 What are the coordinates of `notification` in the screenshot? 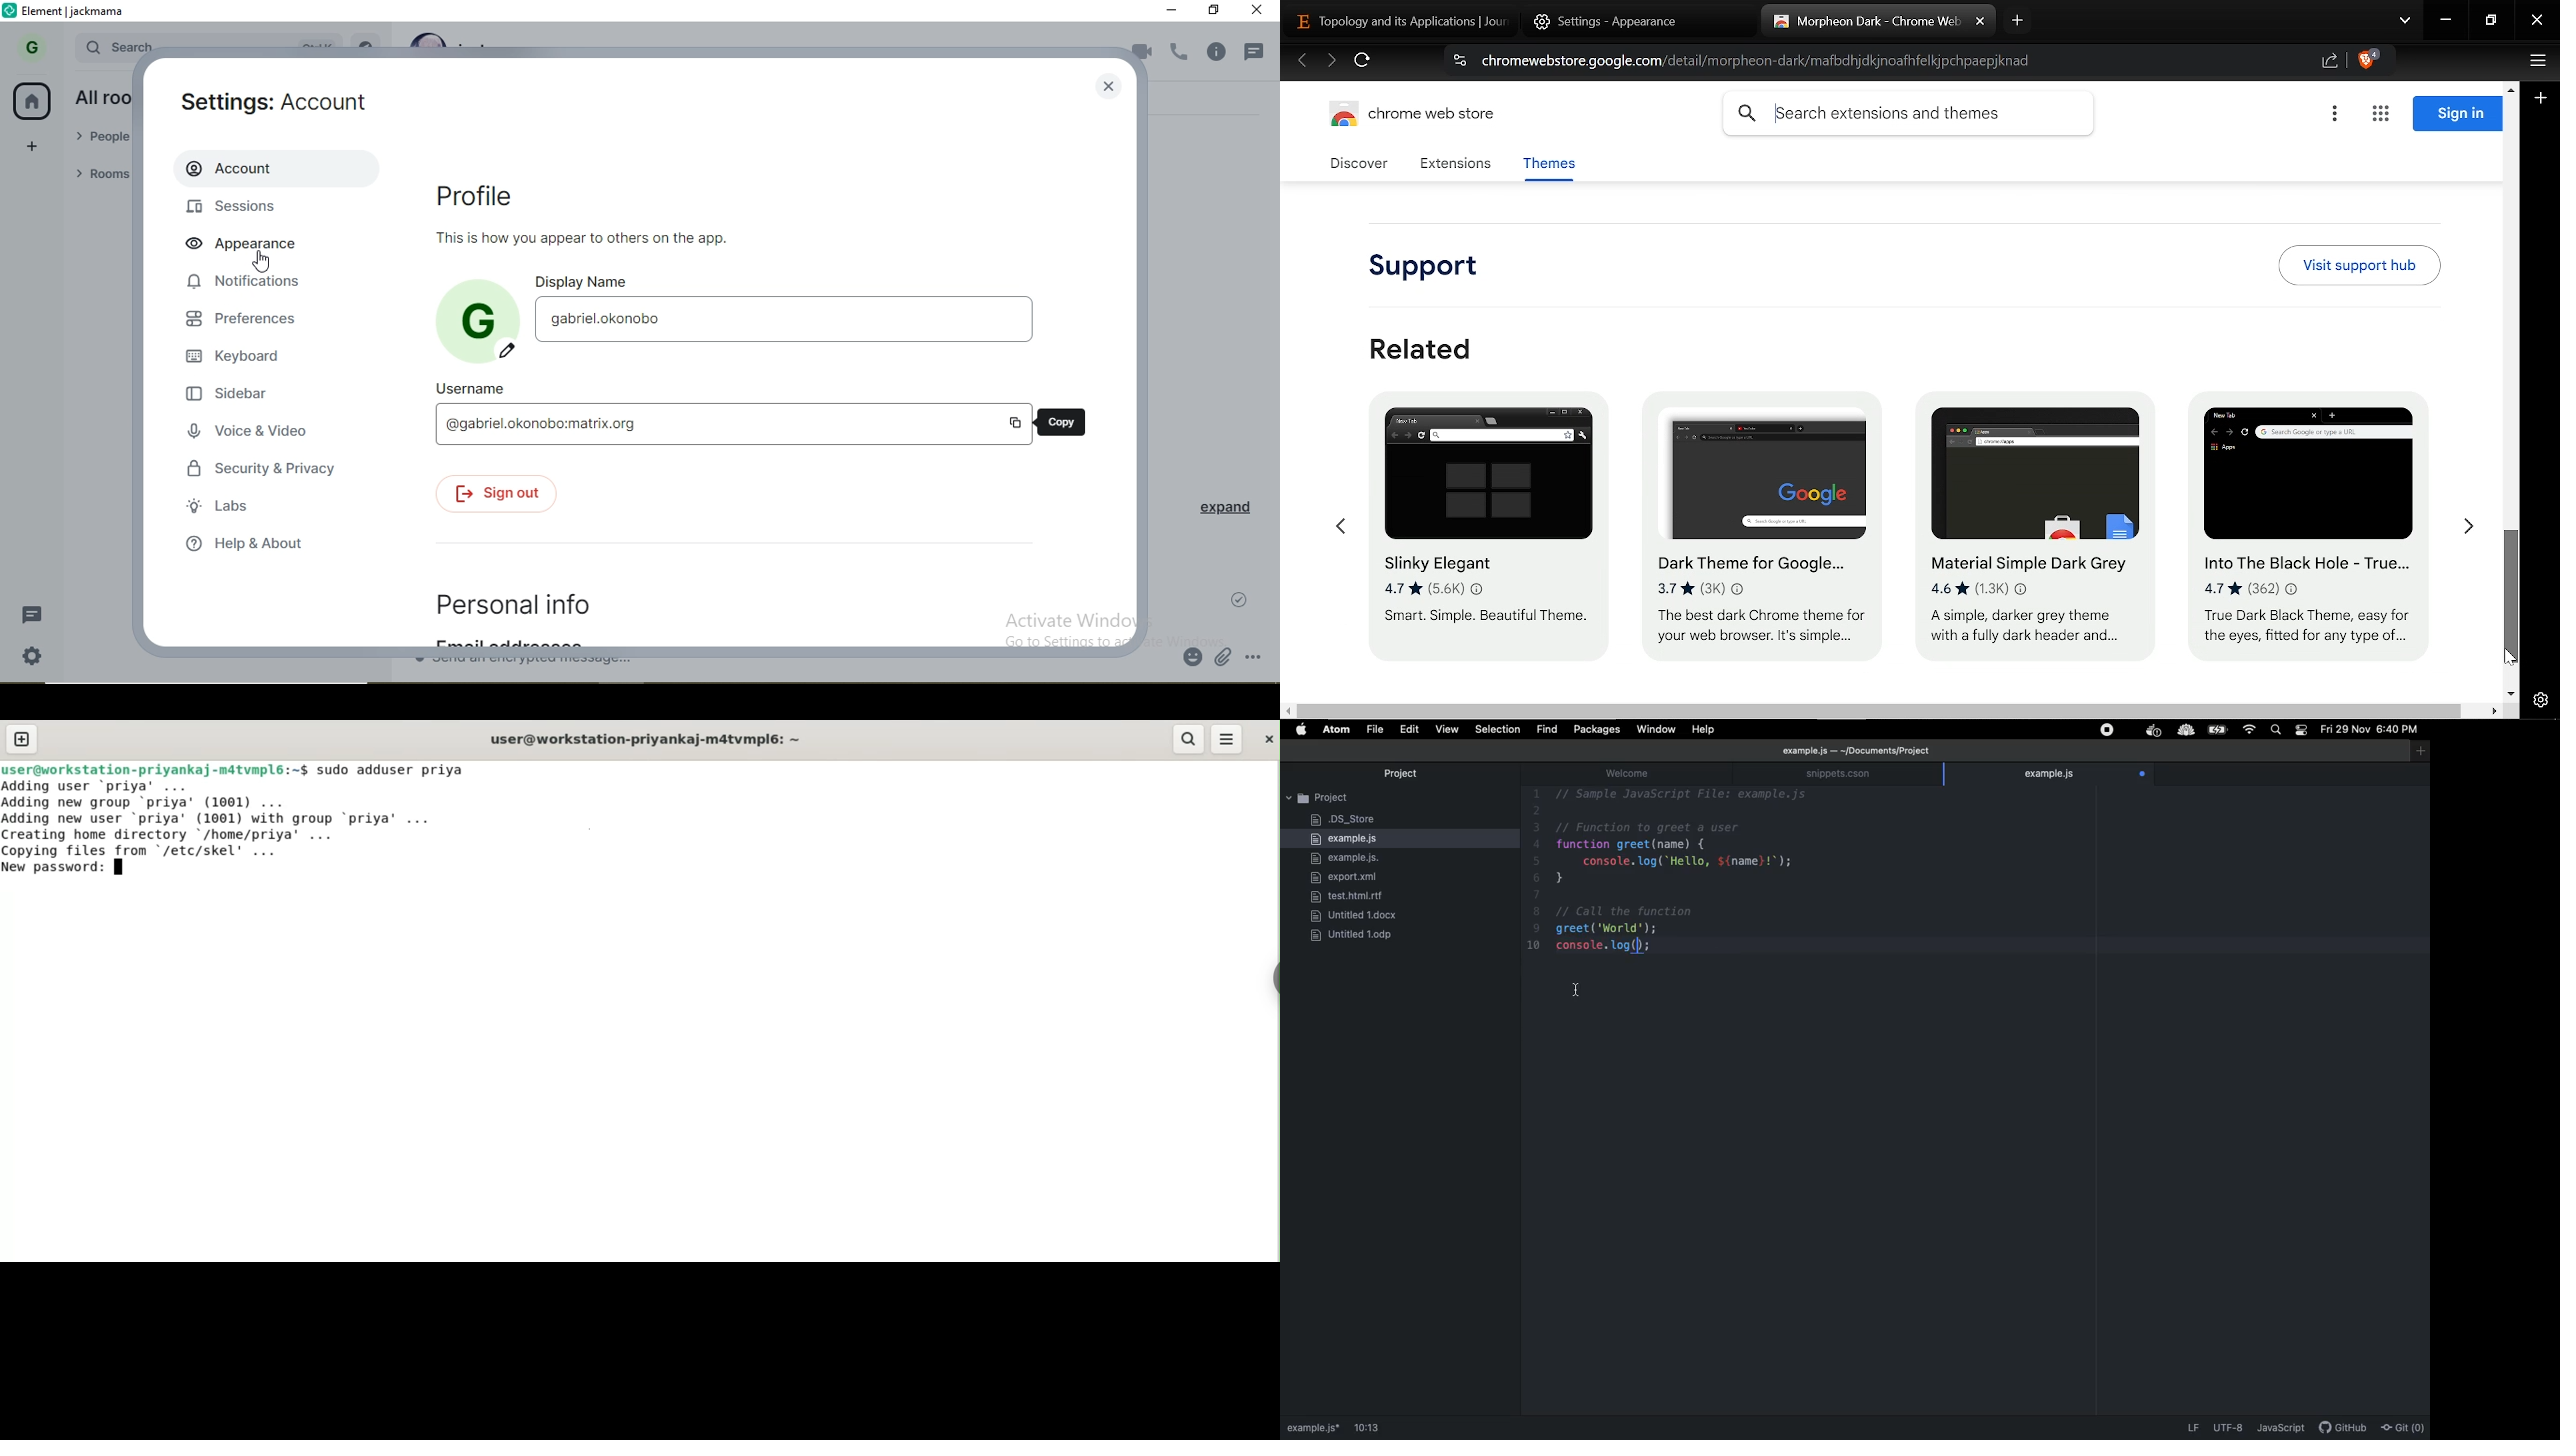 It's located at (1258, 48).